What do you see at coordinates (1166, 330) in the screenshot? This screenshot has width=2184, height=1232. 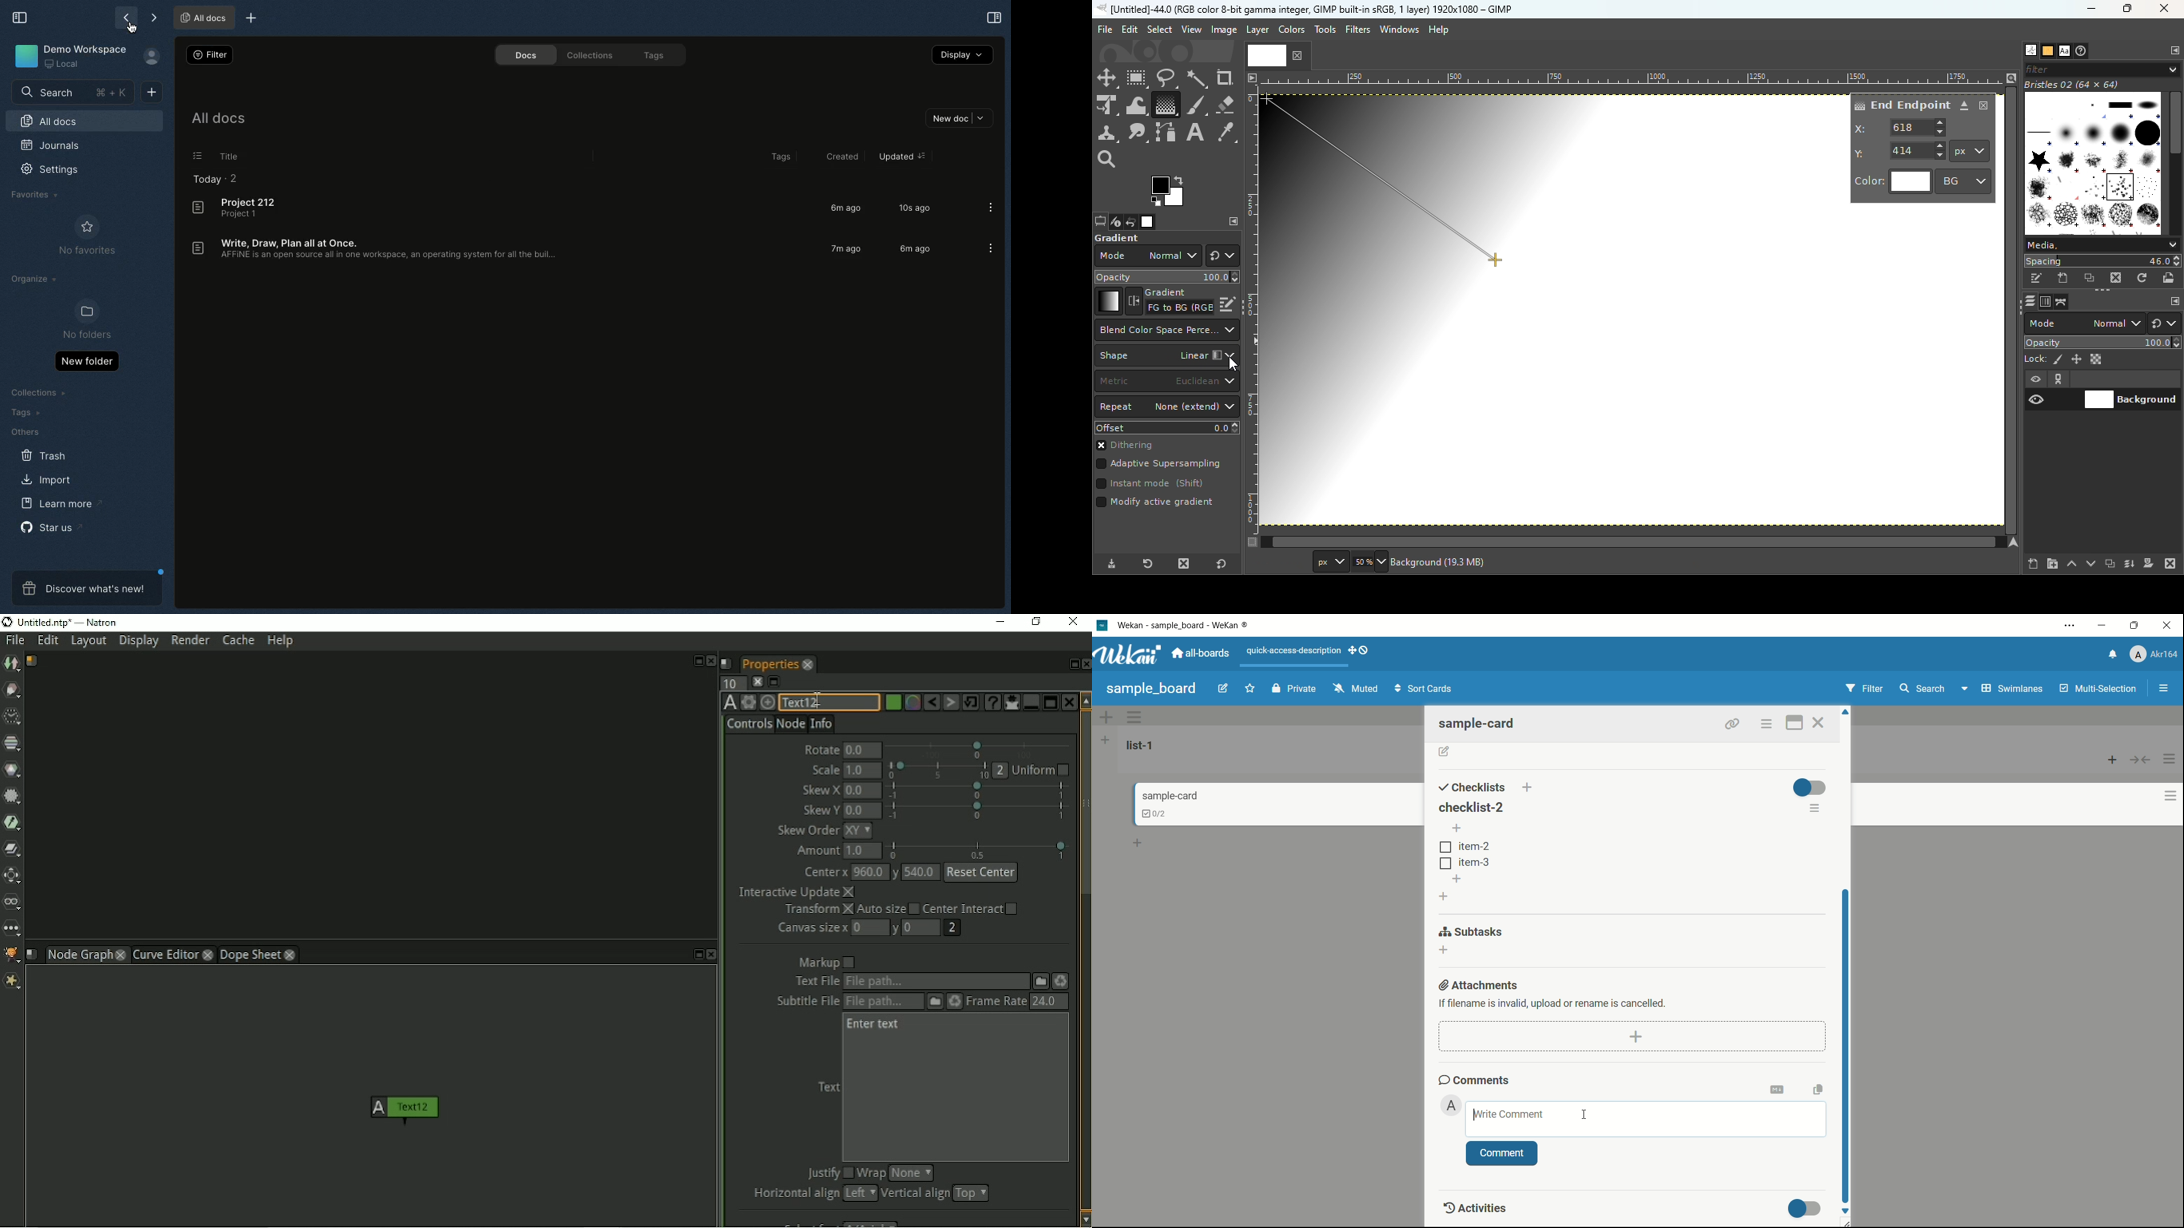 I see `Which color space to use when blending RGB gradient segments` at bounding box center [1166, 330].